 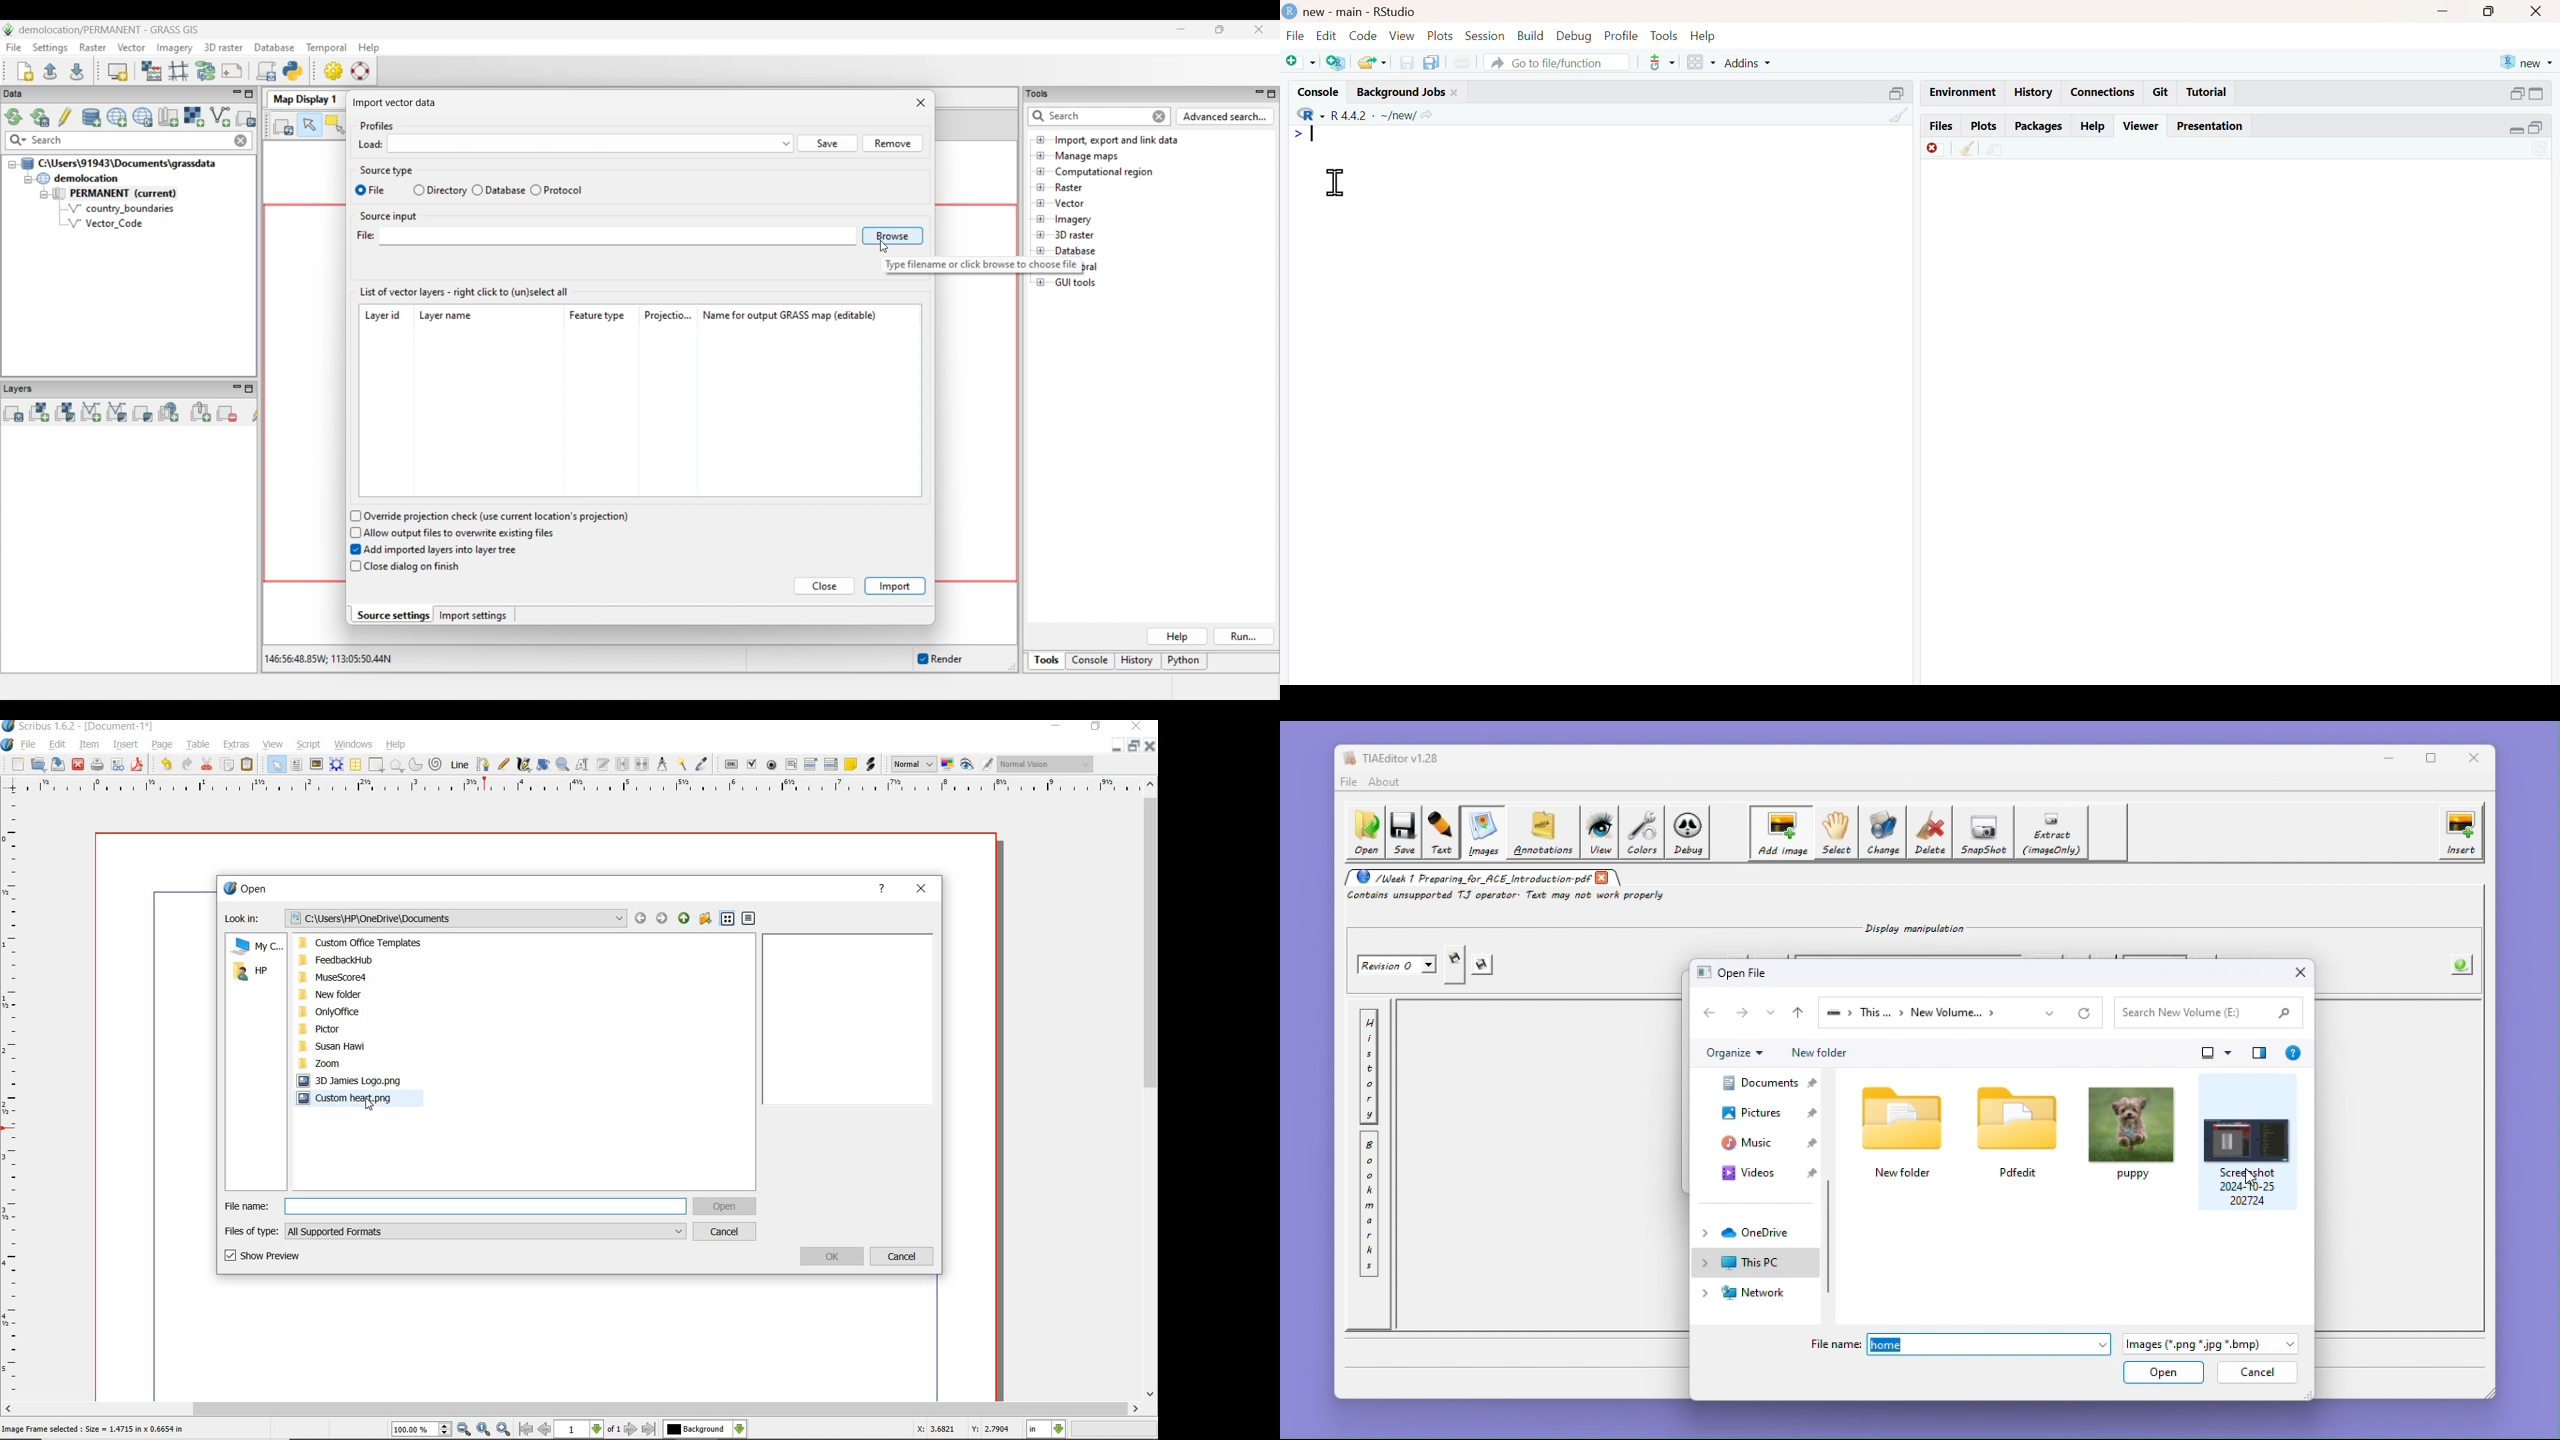 I want to click on Look in, so click(x=426, y=919).